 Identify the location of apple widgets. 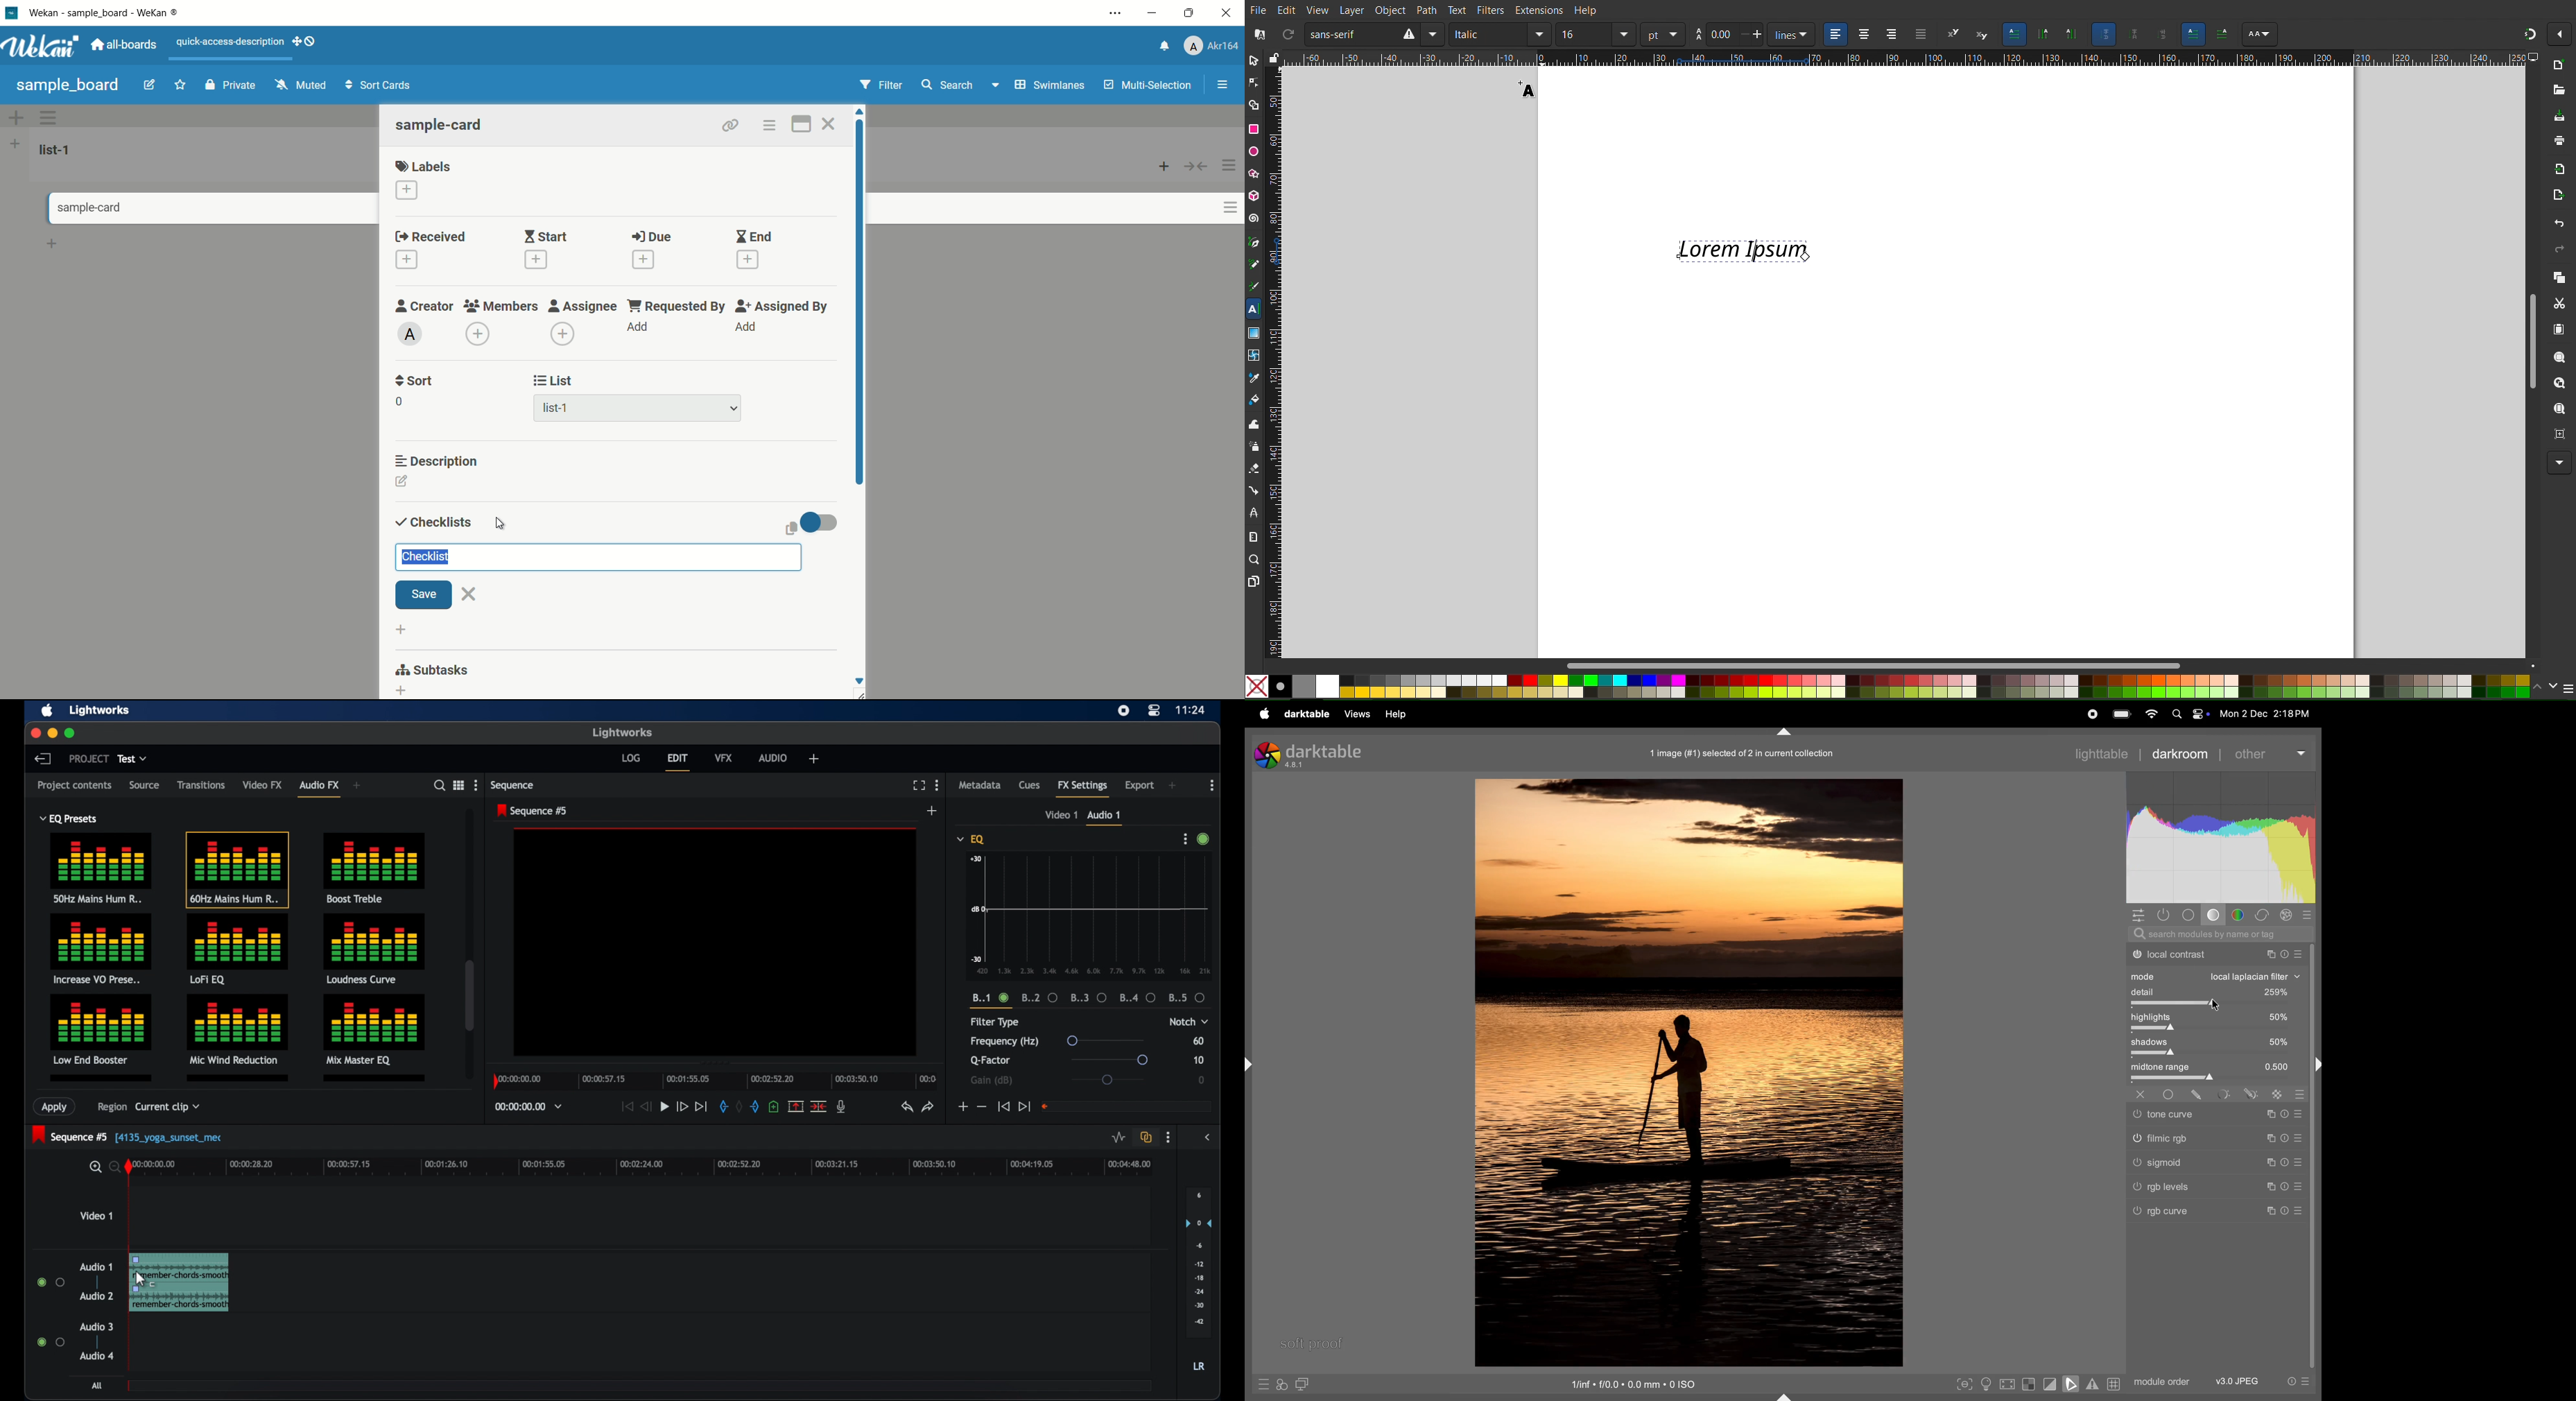
(2189, 714).